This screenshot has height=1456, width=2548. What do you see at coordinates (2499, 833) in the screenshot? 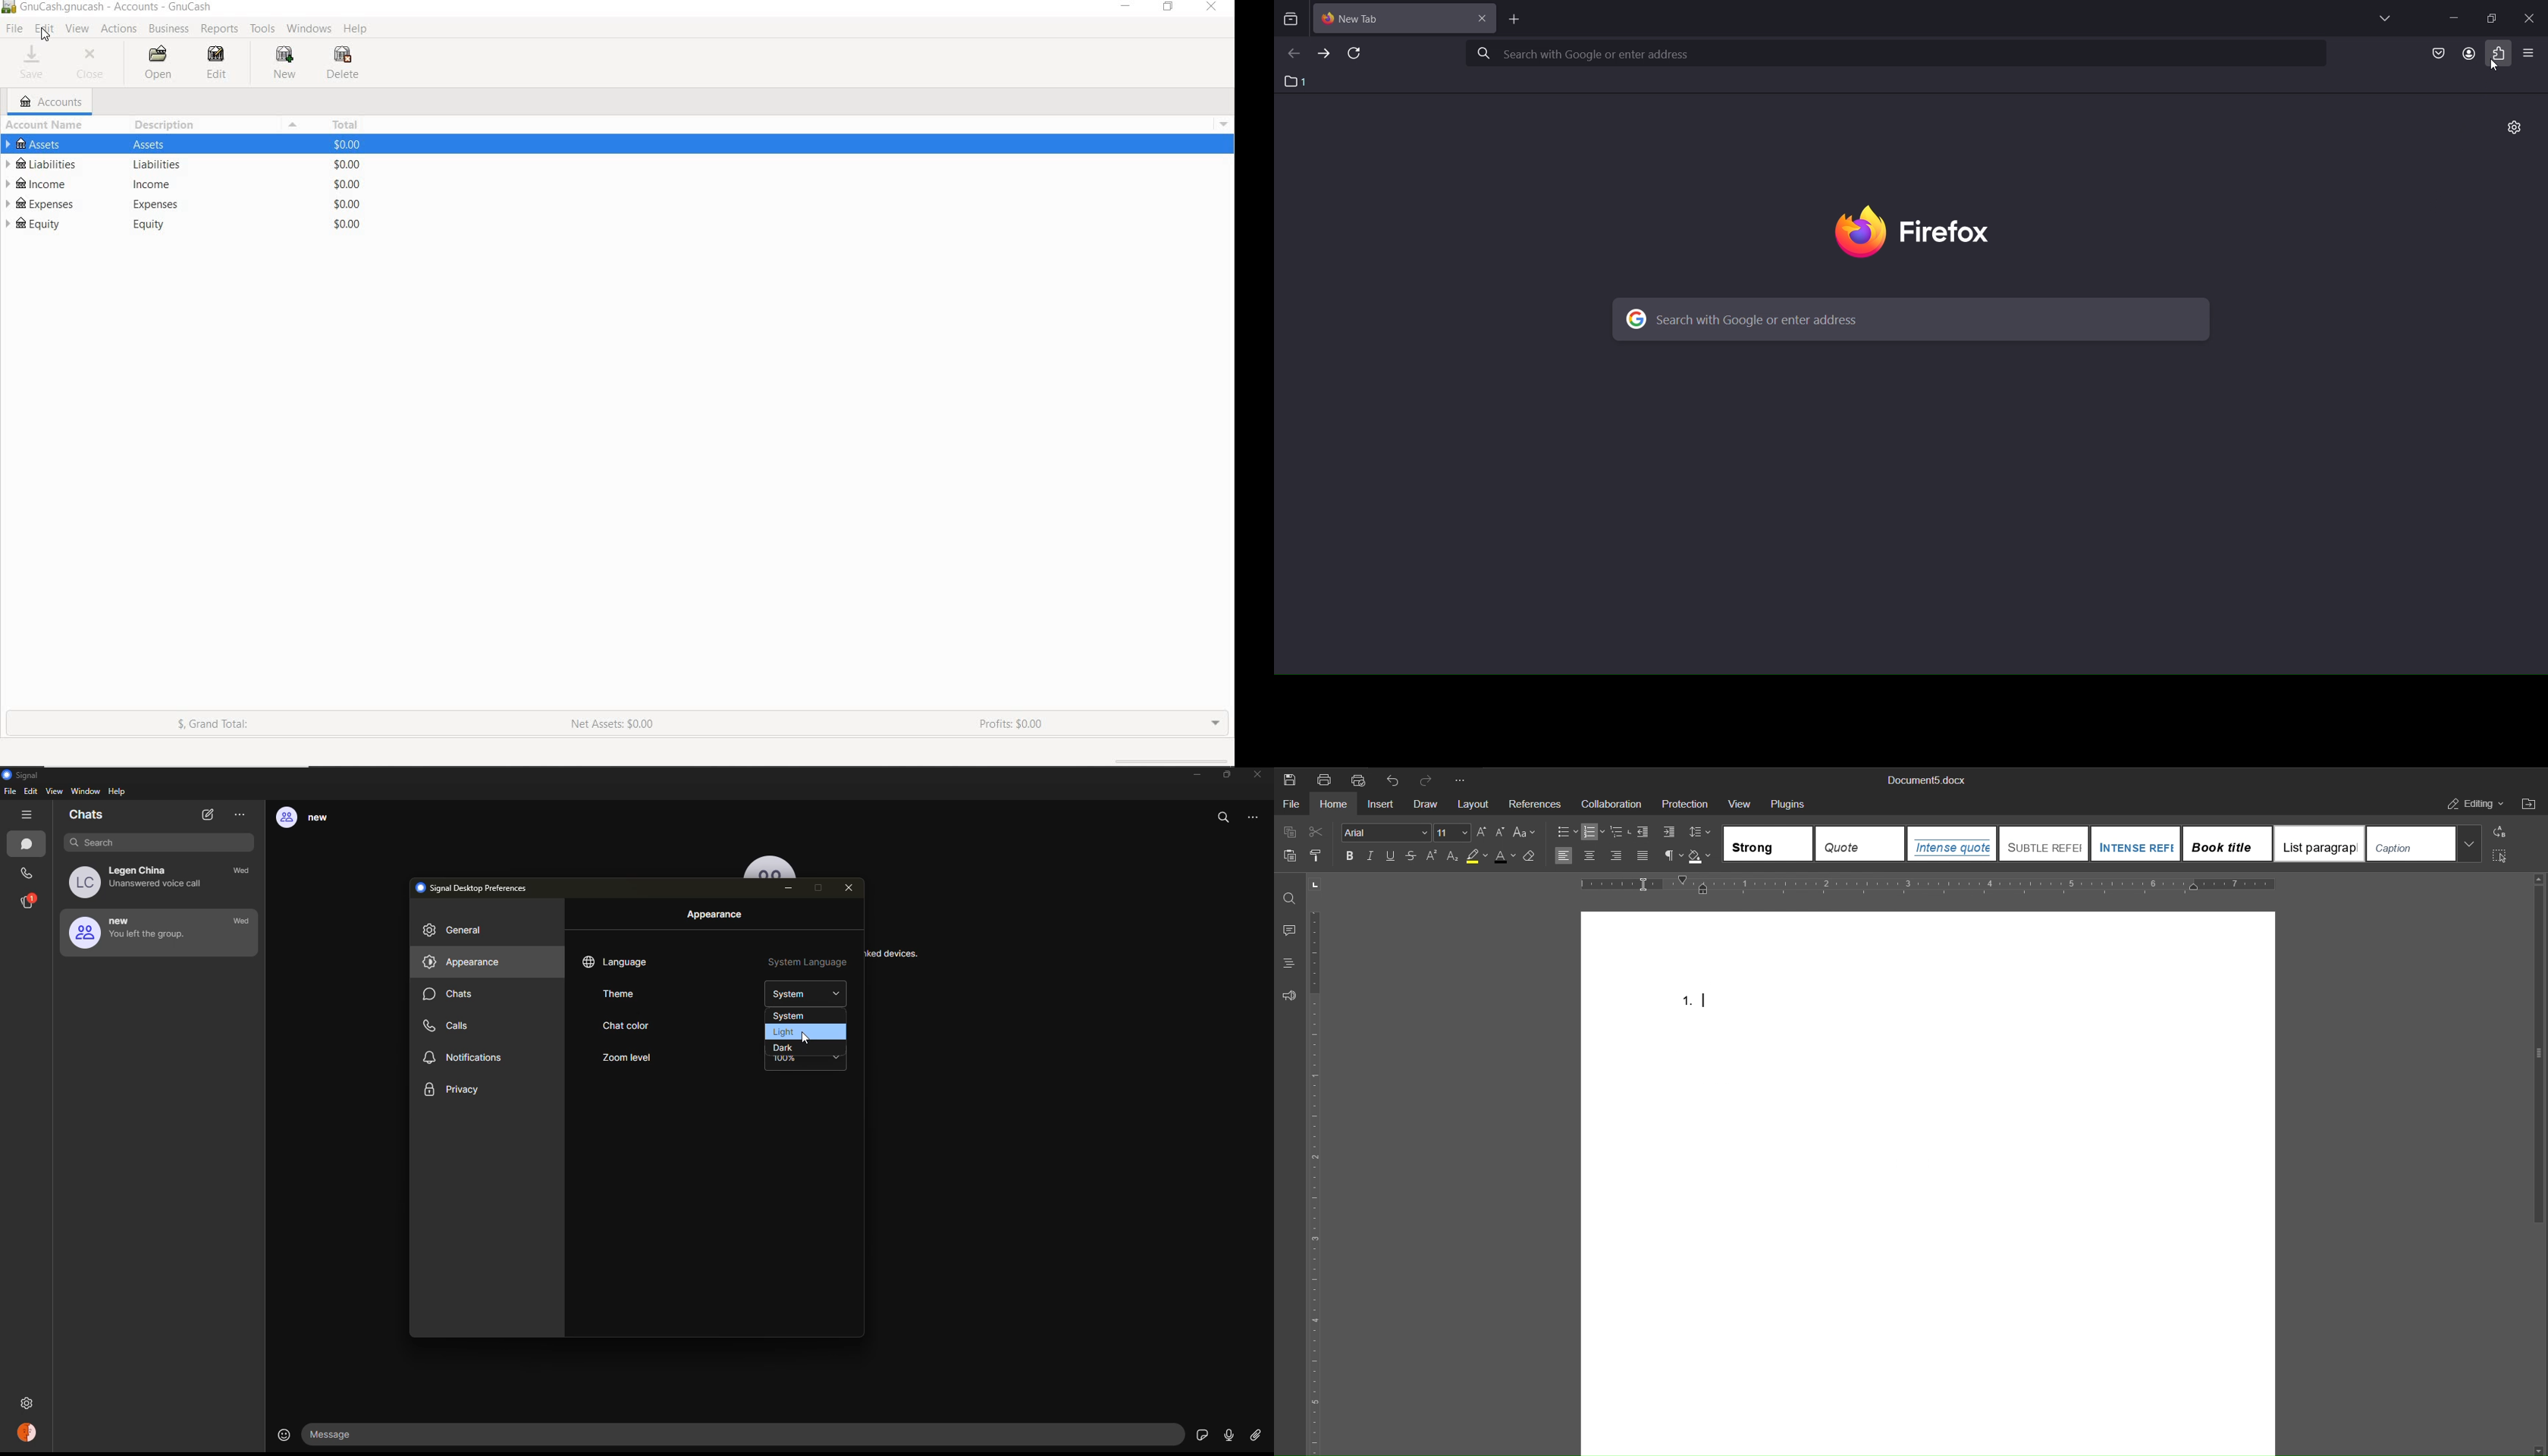
I see `Replace` at bounding box center [2499, 833].